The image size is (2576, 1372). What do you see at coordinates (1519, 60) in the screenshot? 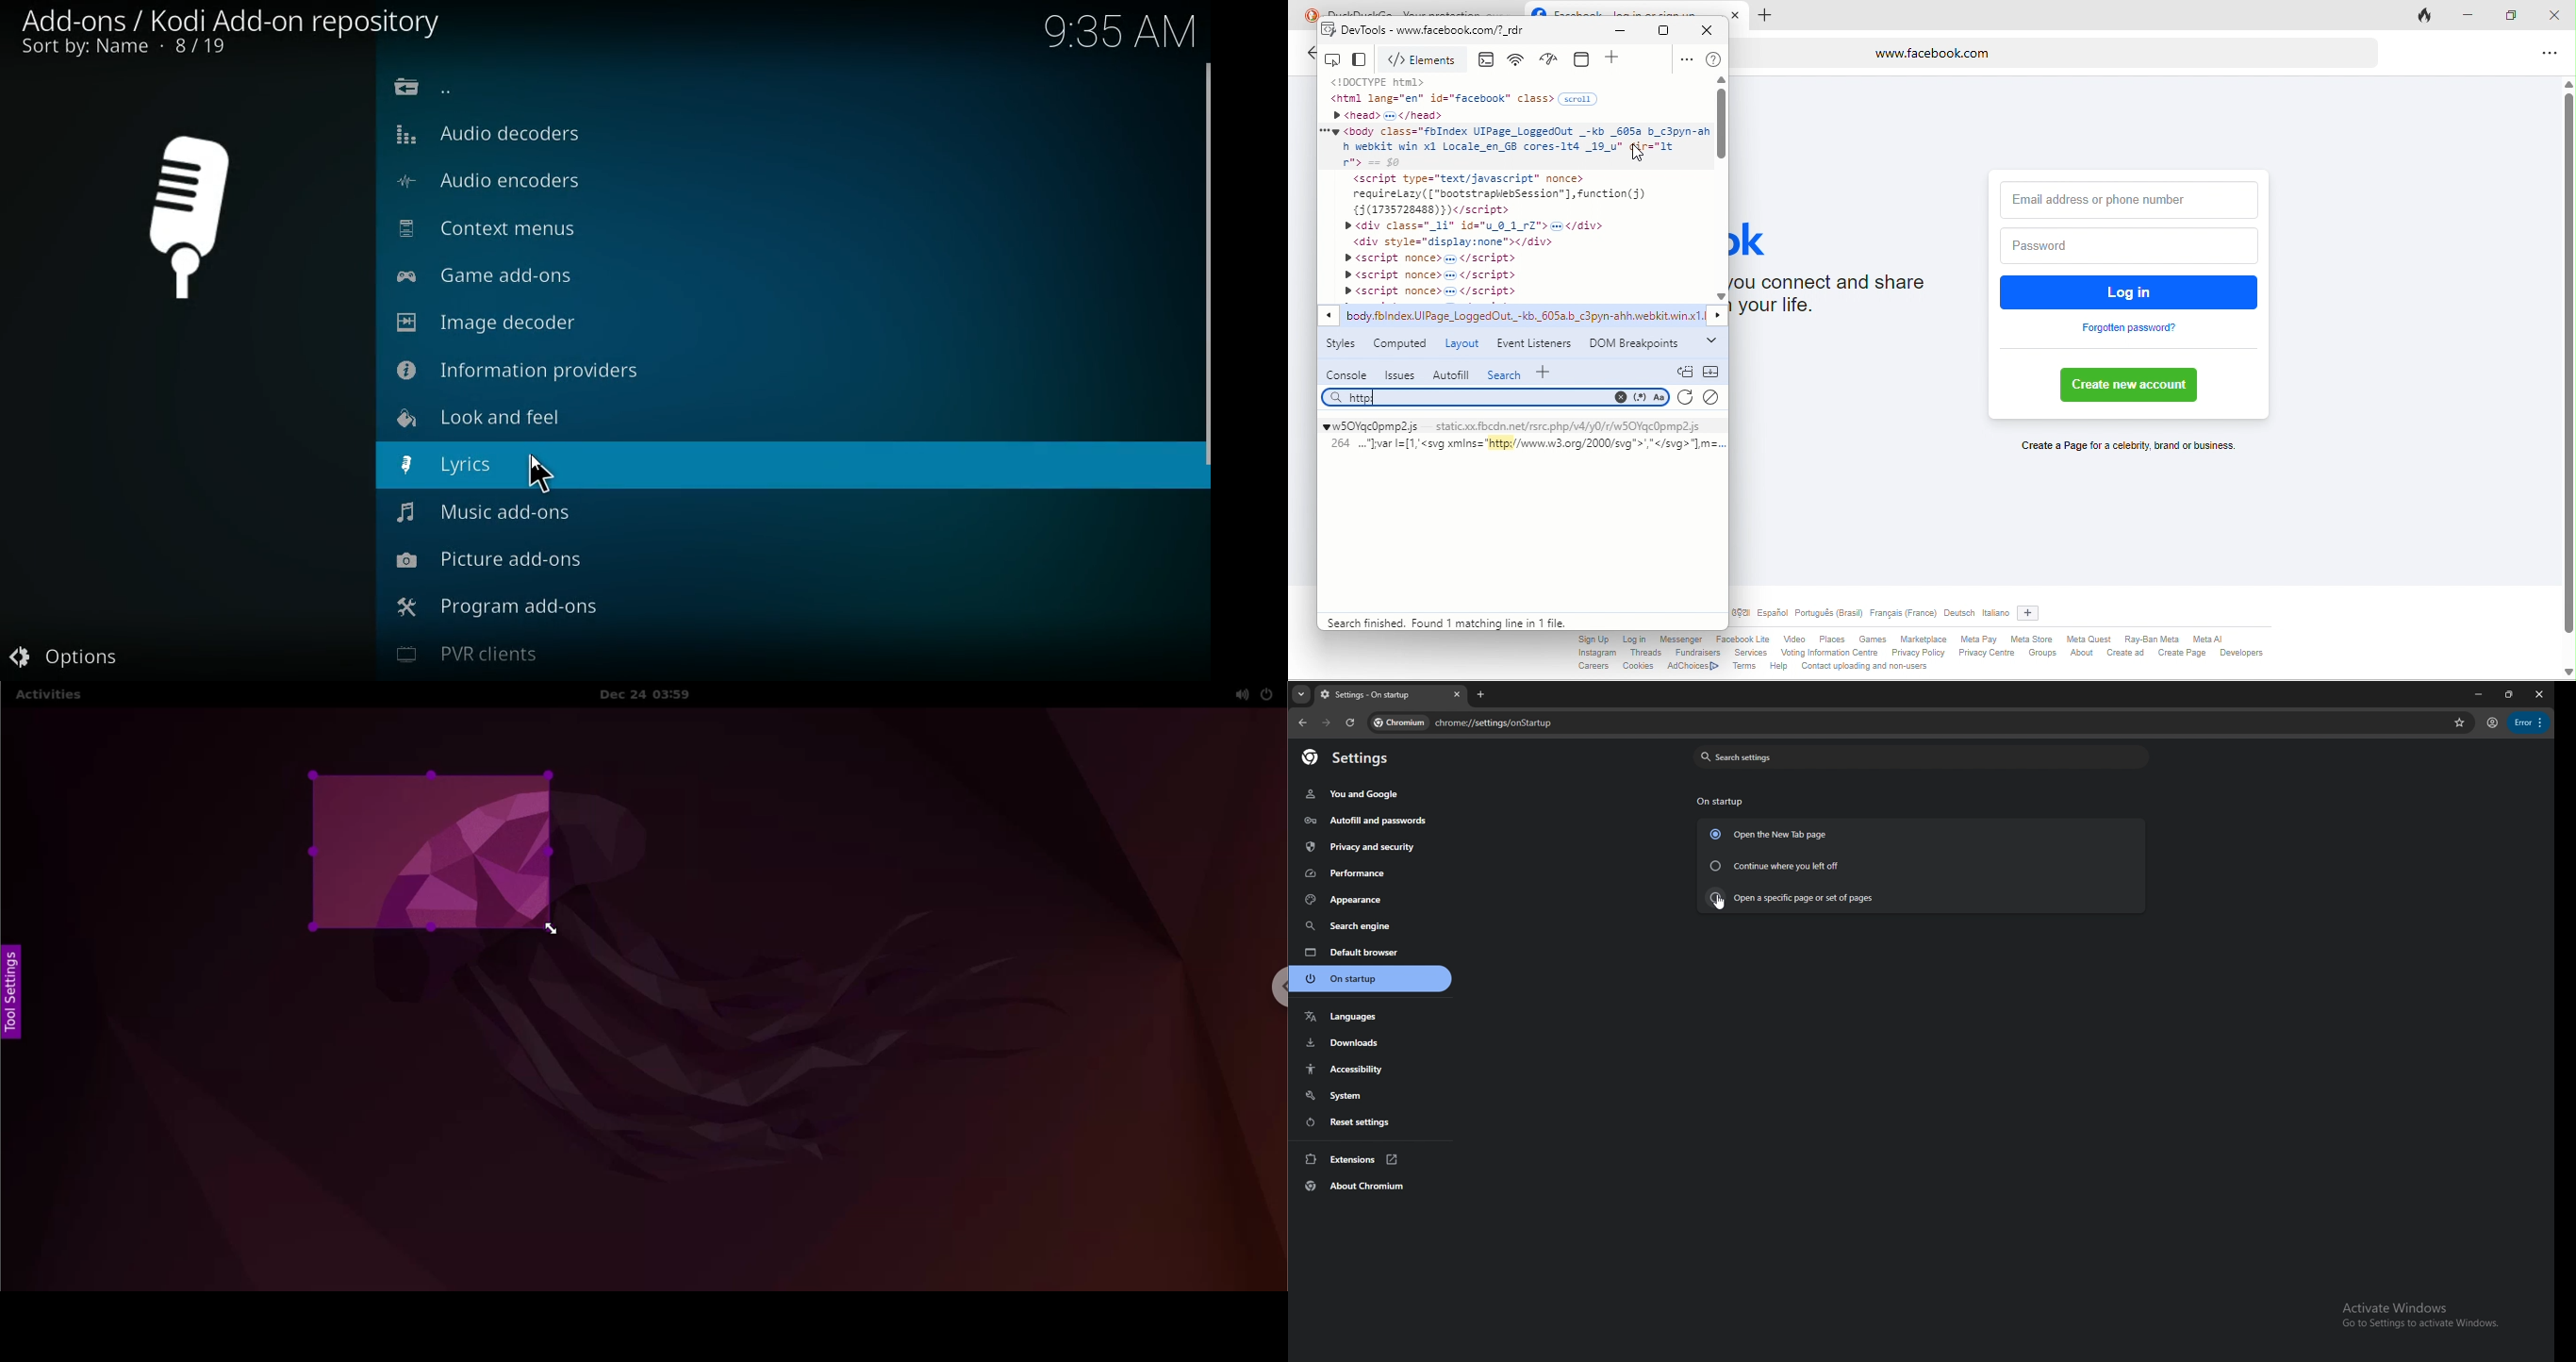
I see `network` at bounding box center [1519, 60].